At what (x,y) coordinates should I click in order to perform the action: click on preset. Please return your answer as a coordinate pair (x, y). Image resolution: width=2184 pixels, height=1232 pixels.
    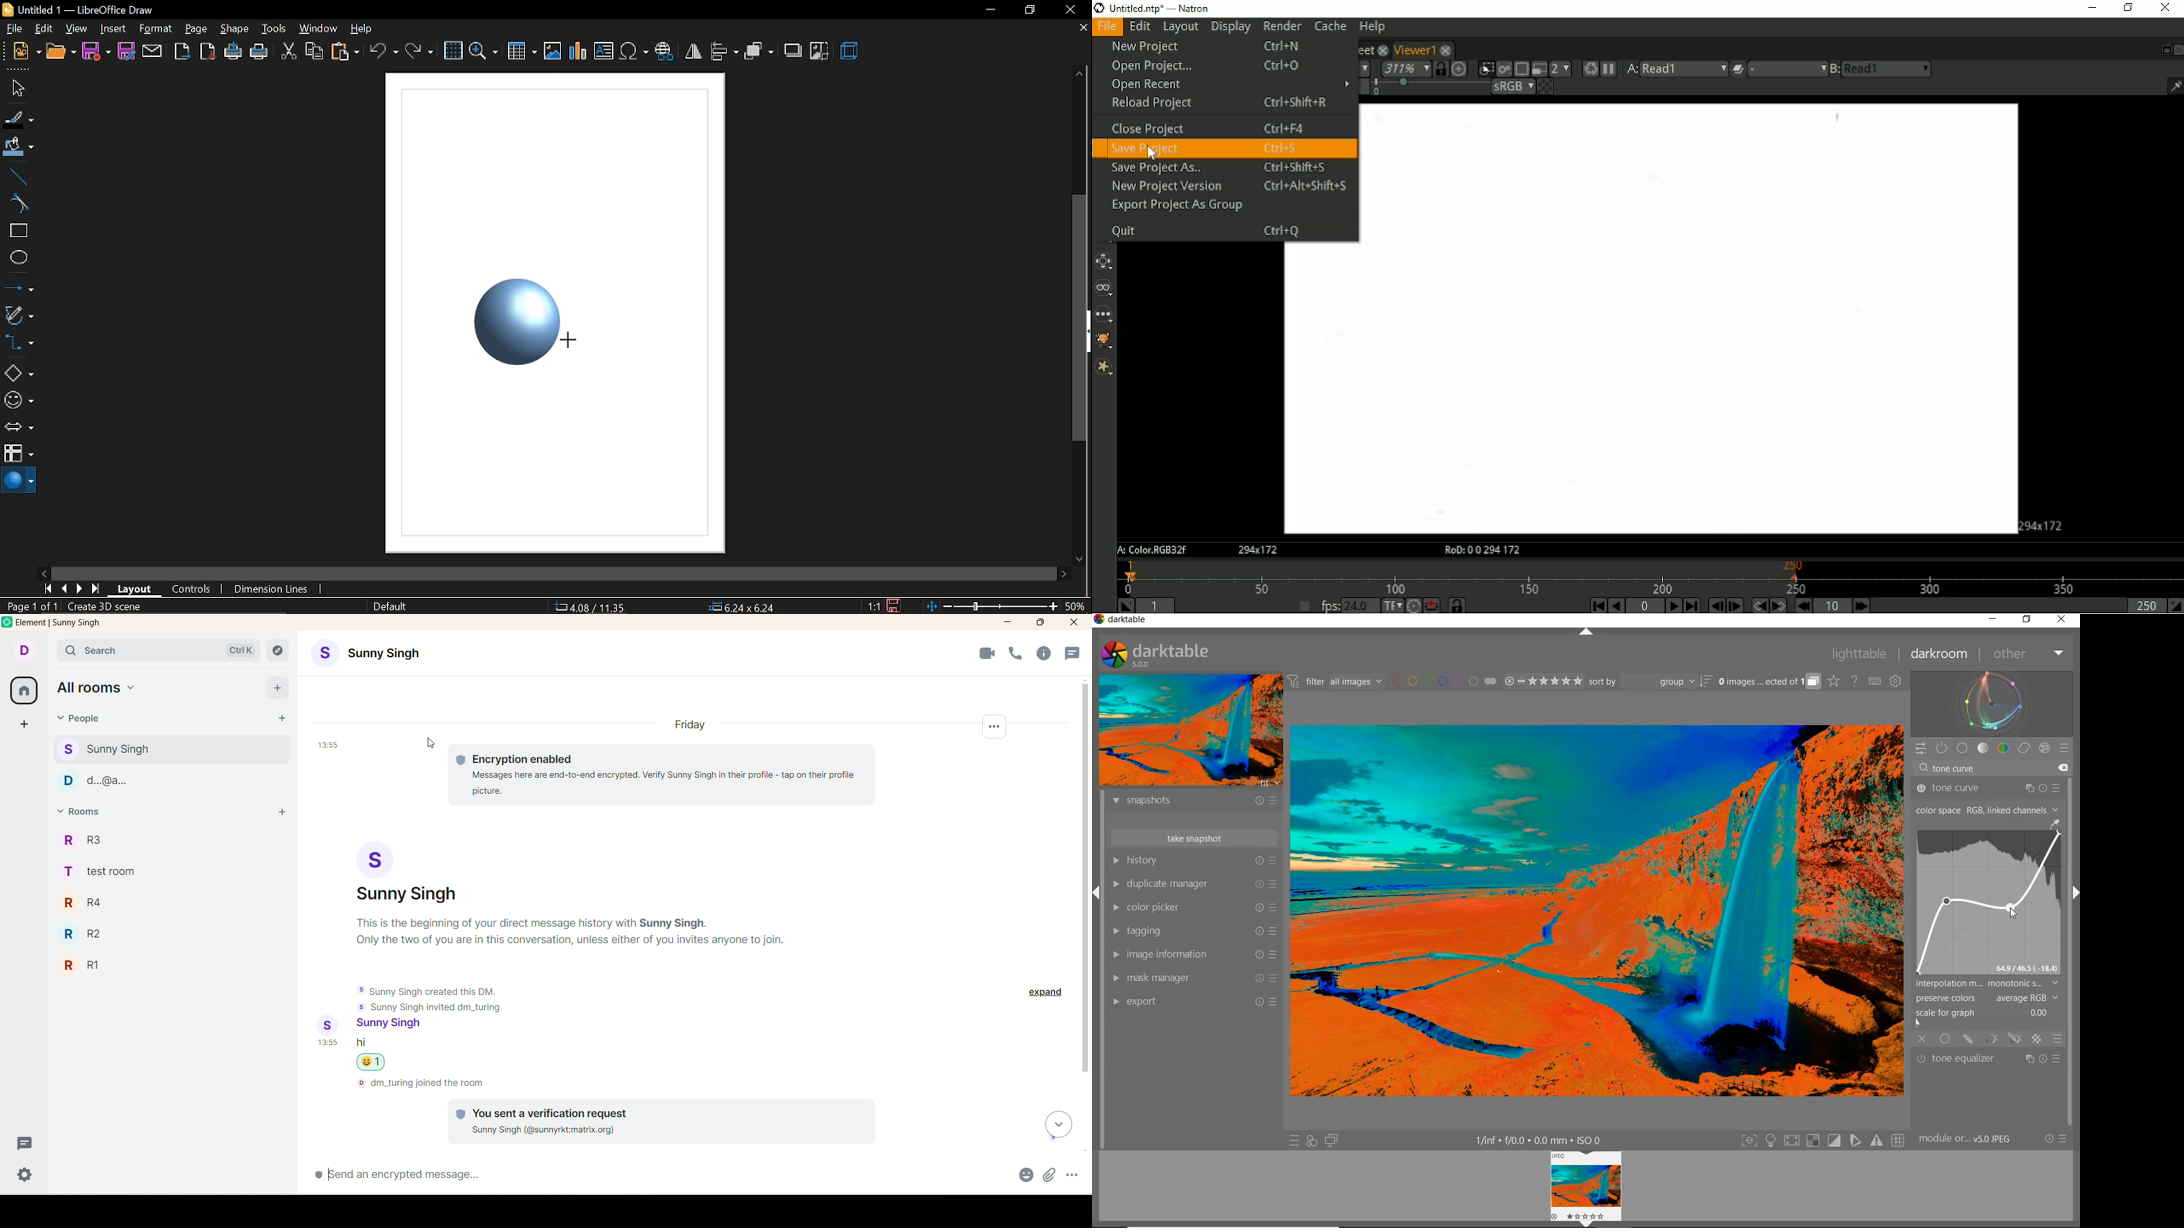
    Looking at the image, I should click on (2065, 746).